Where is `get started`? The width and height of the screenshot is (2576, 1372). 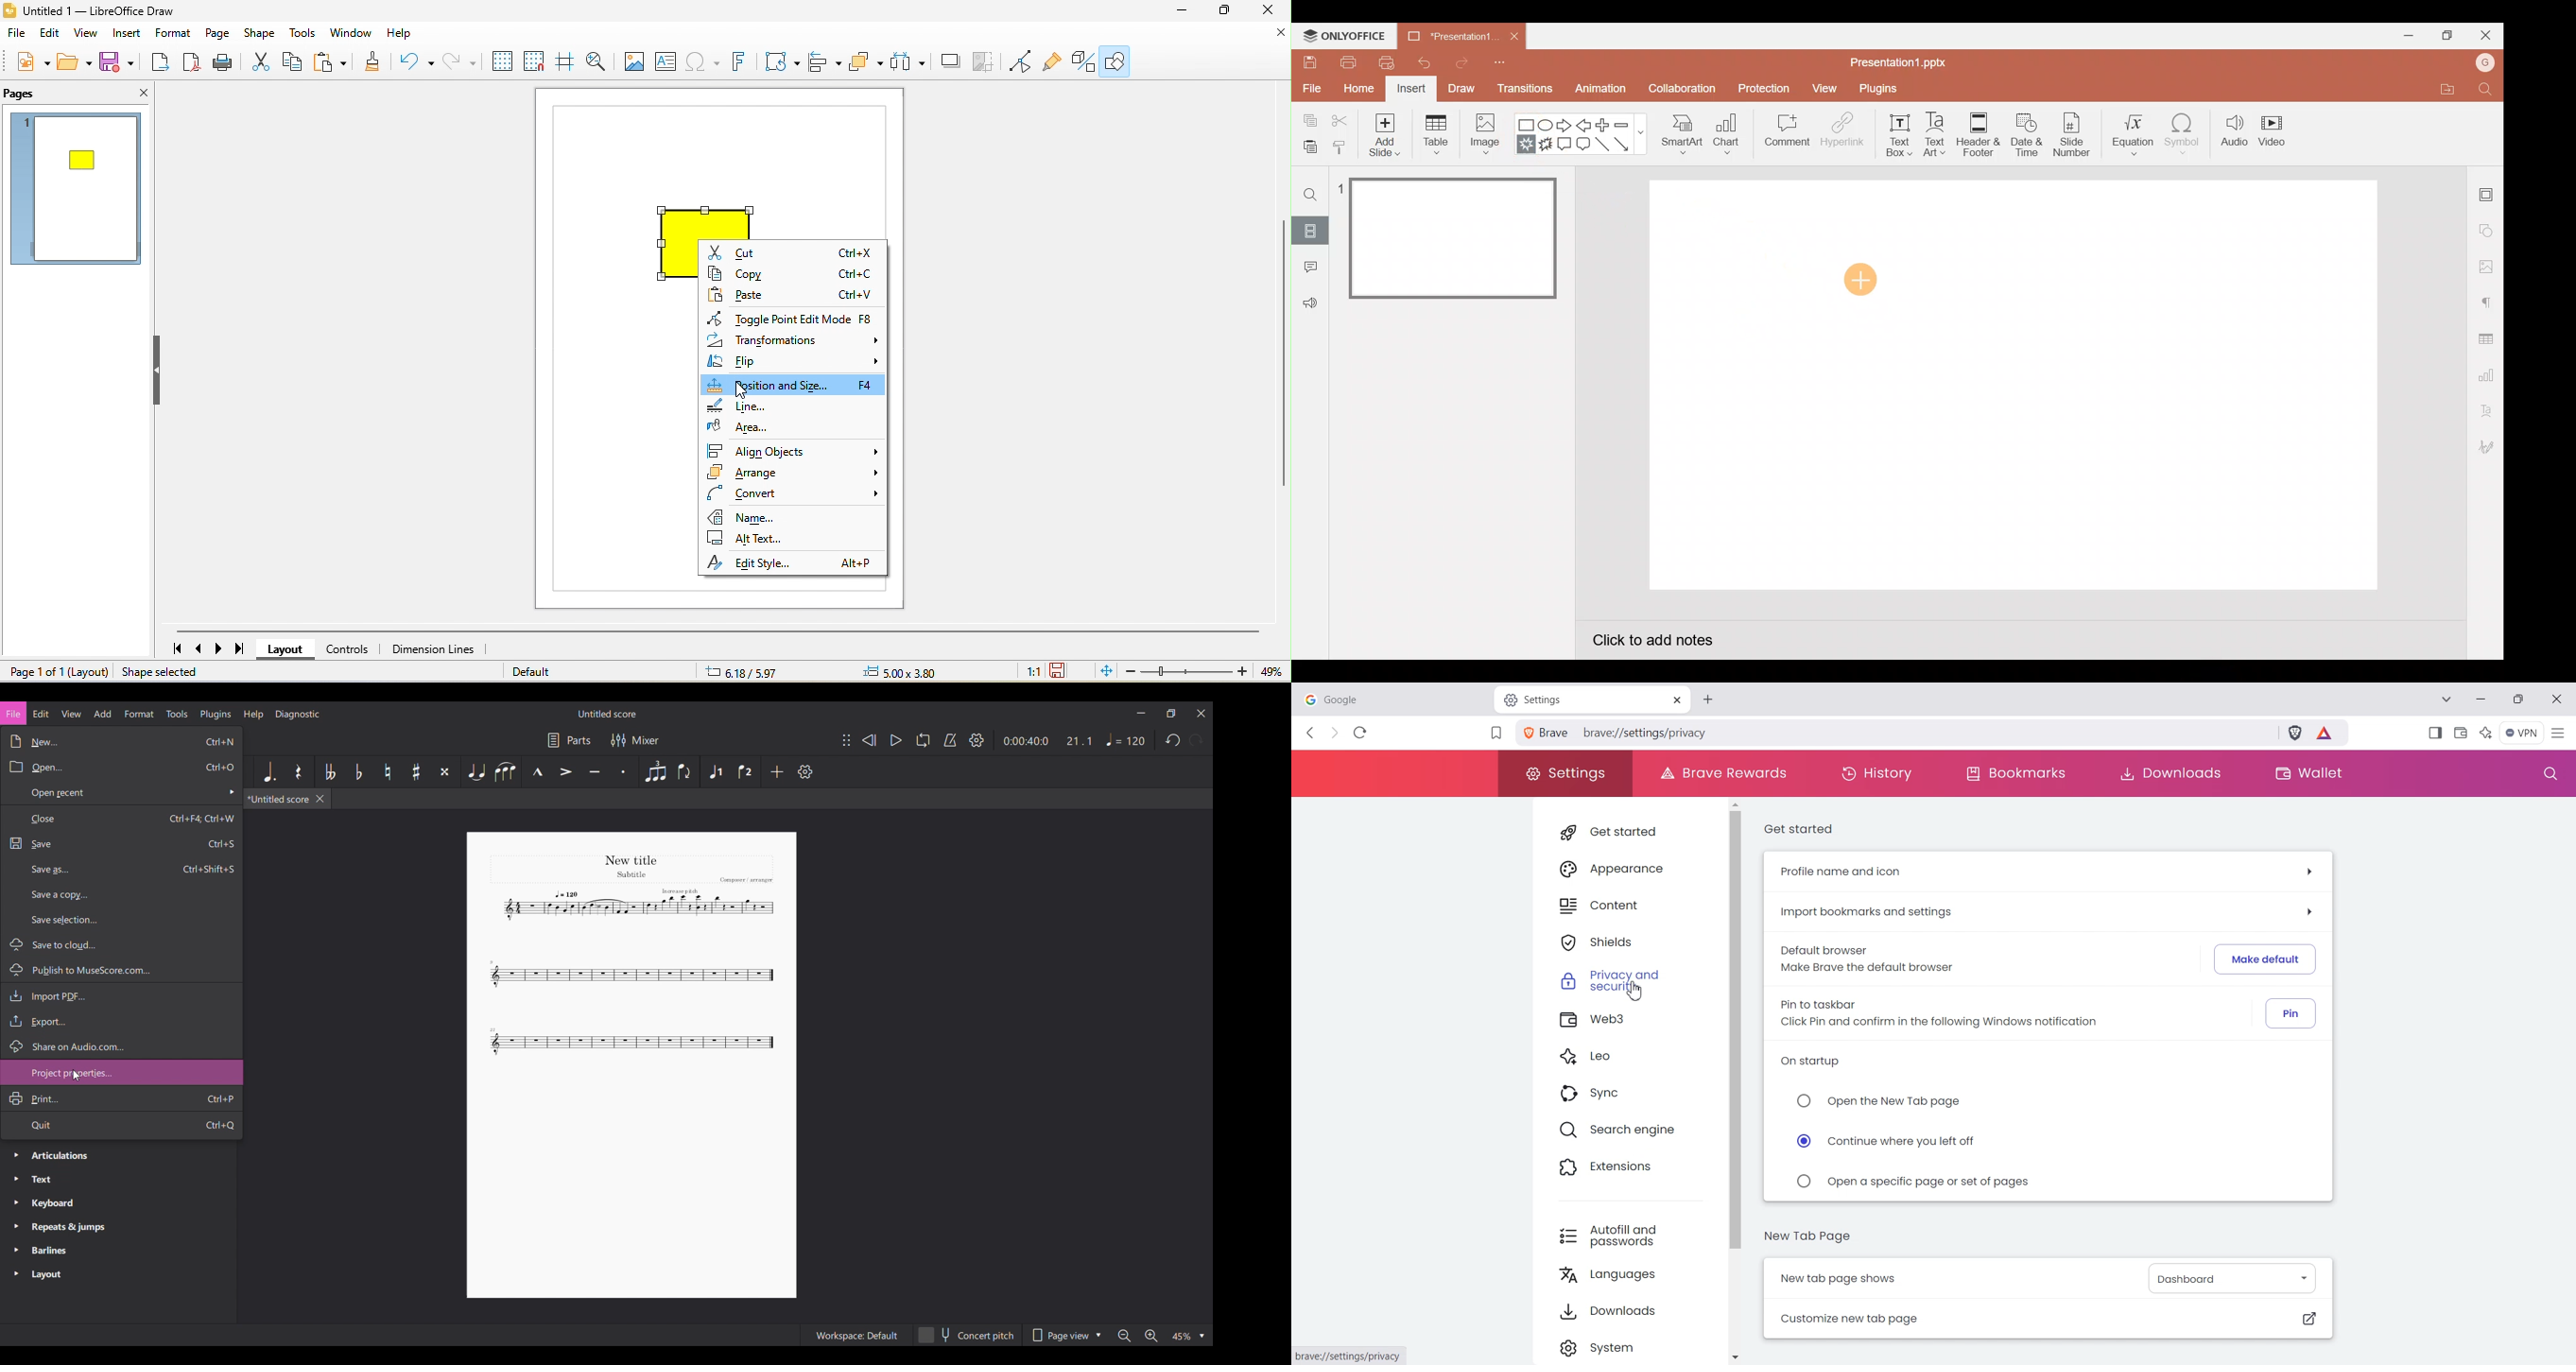 get started is located at coordinates (1803, 830).